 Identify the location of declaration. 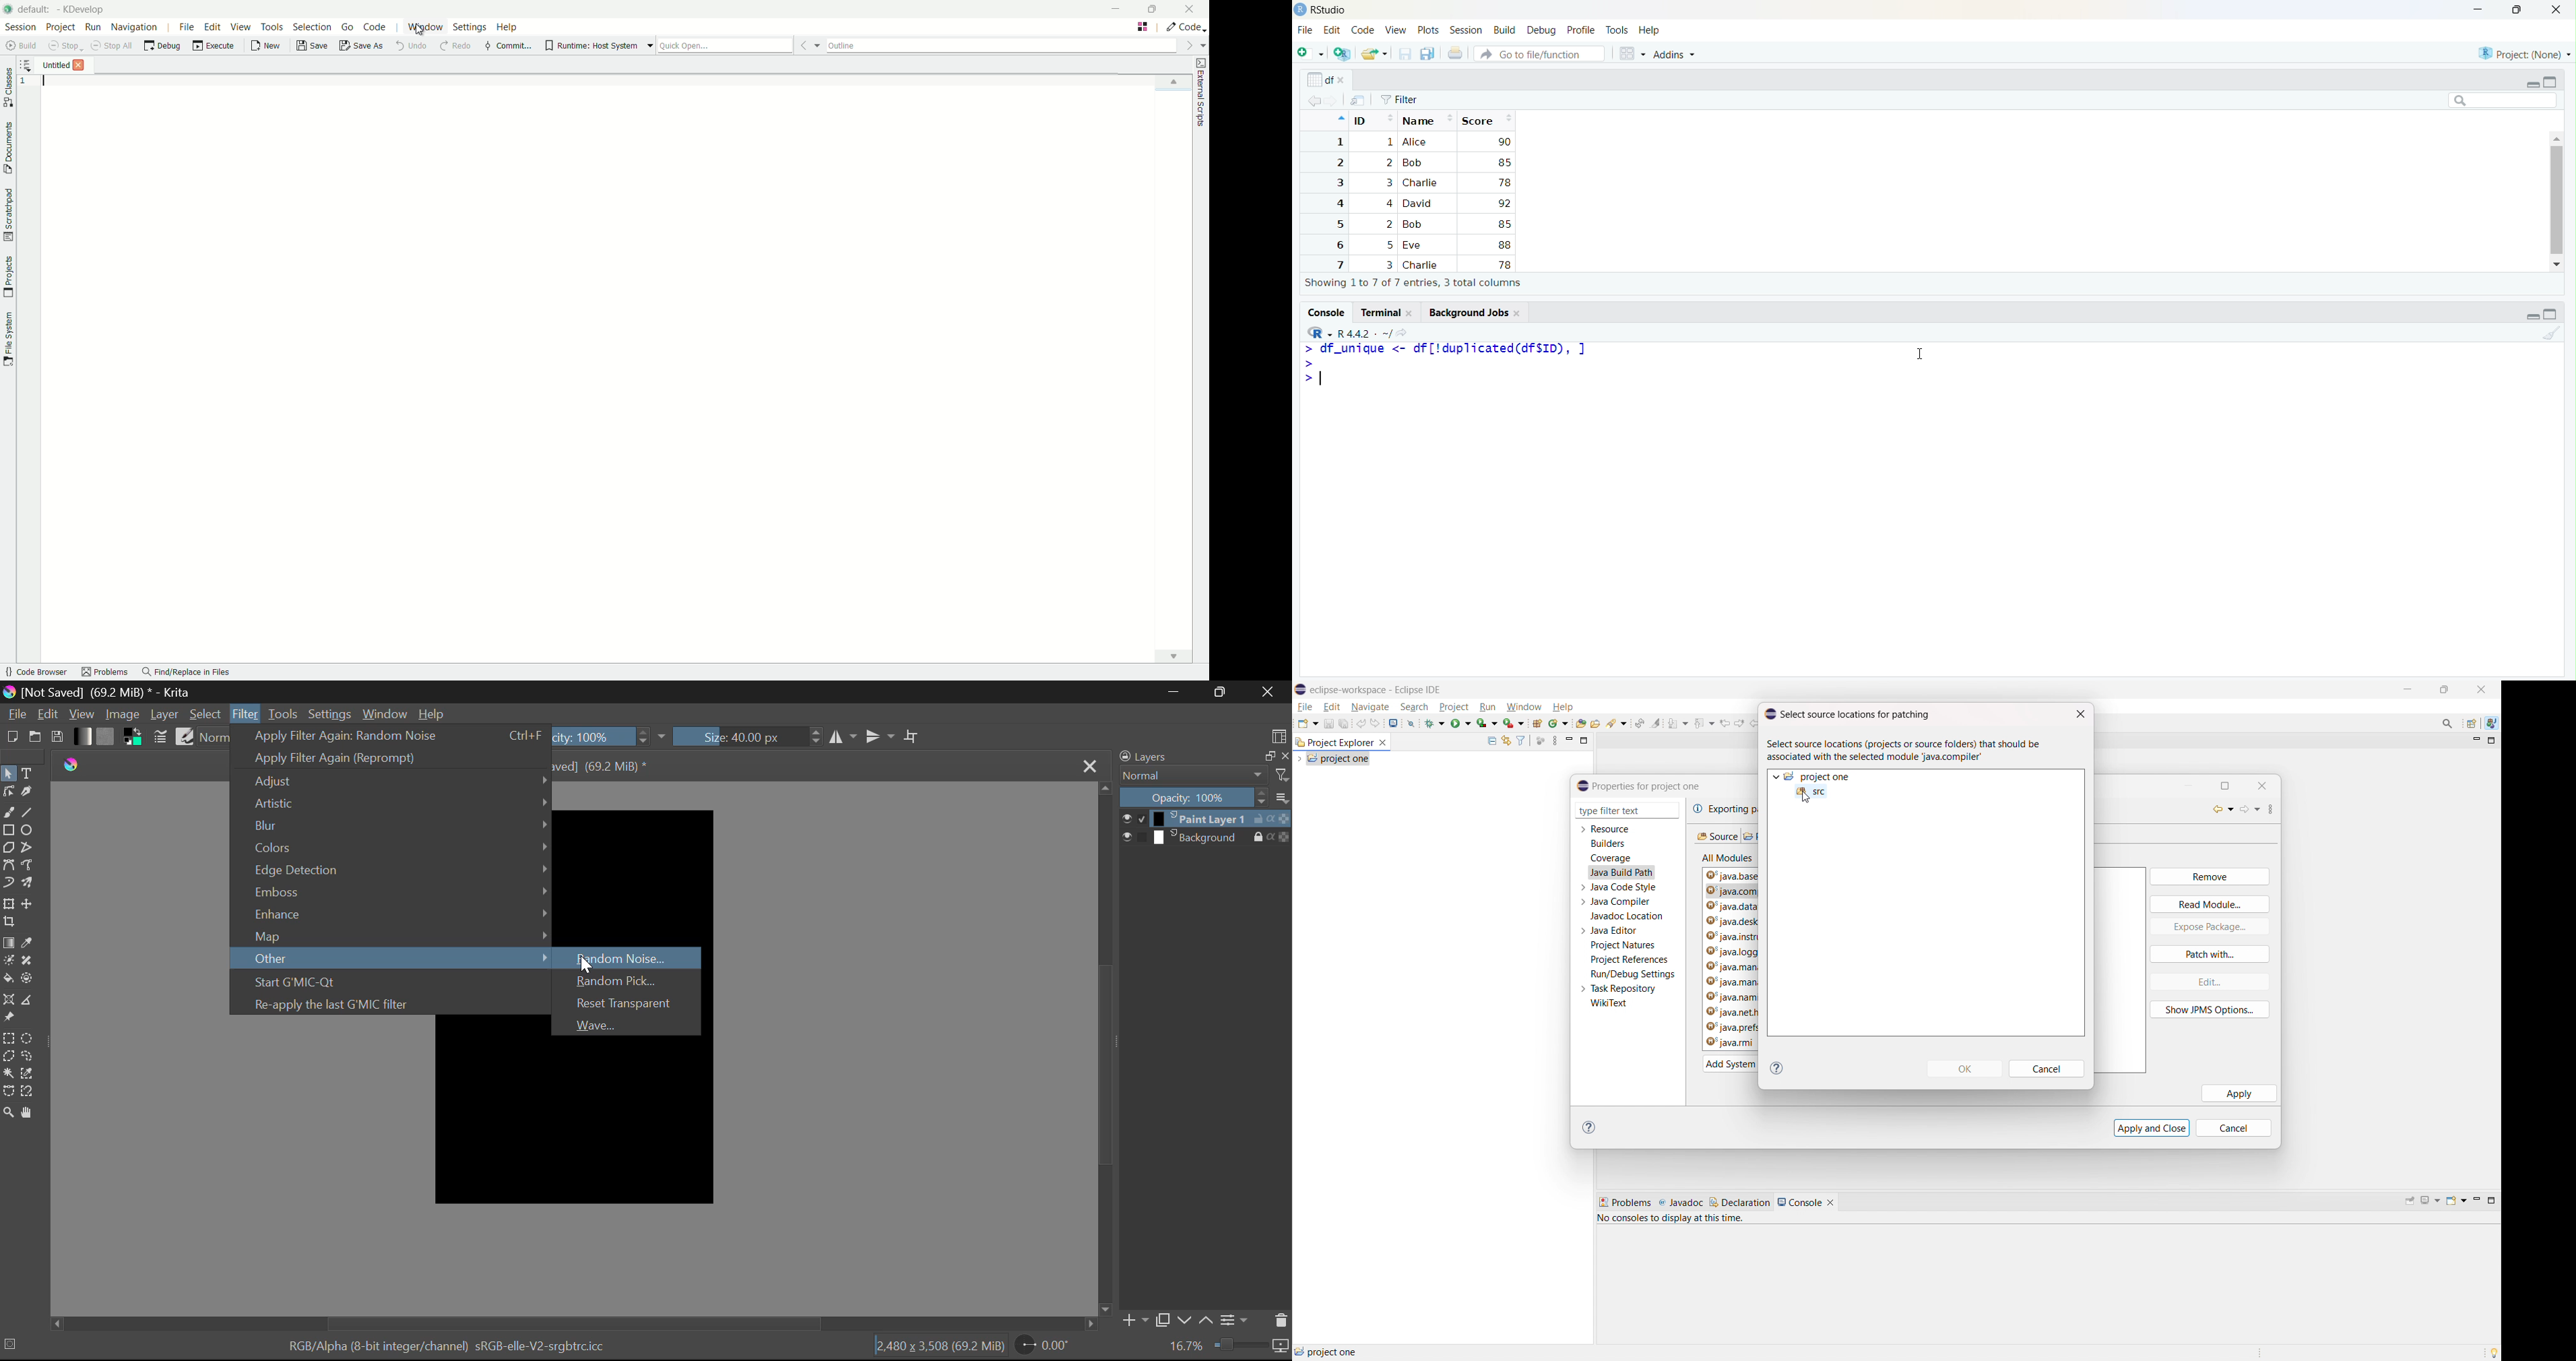
(1740, 1202).